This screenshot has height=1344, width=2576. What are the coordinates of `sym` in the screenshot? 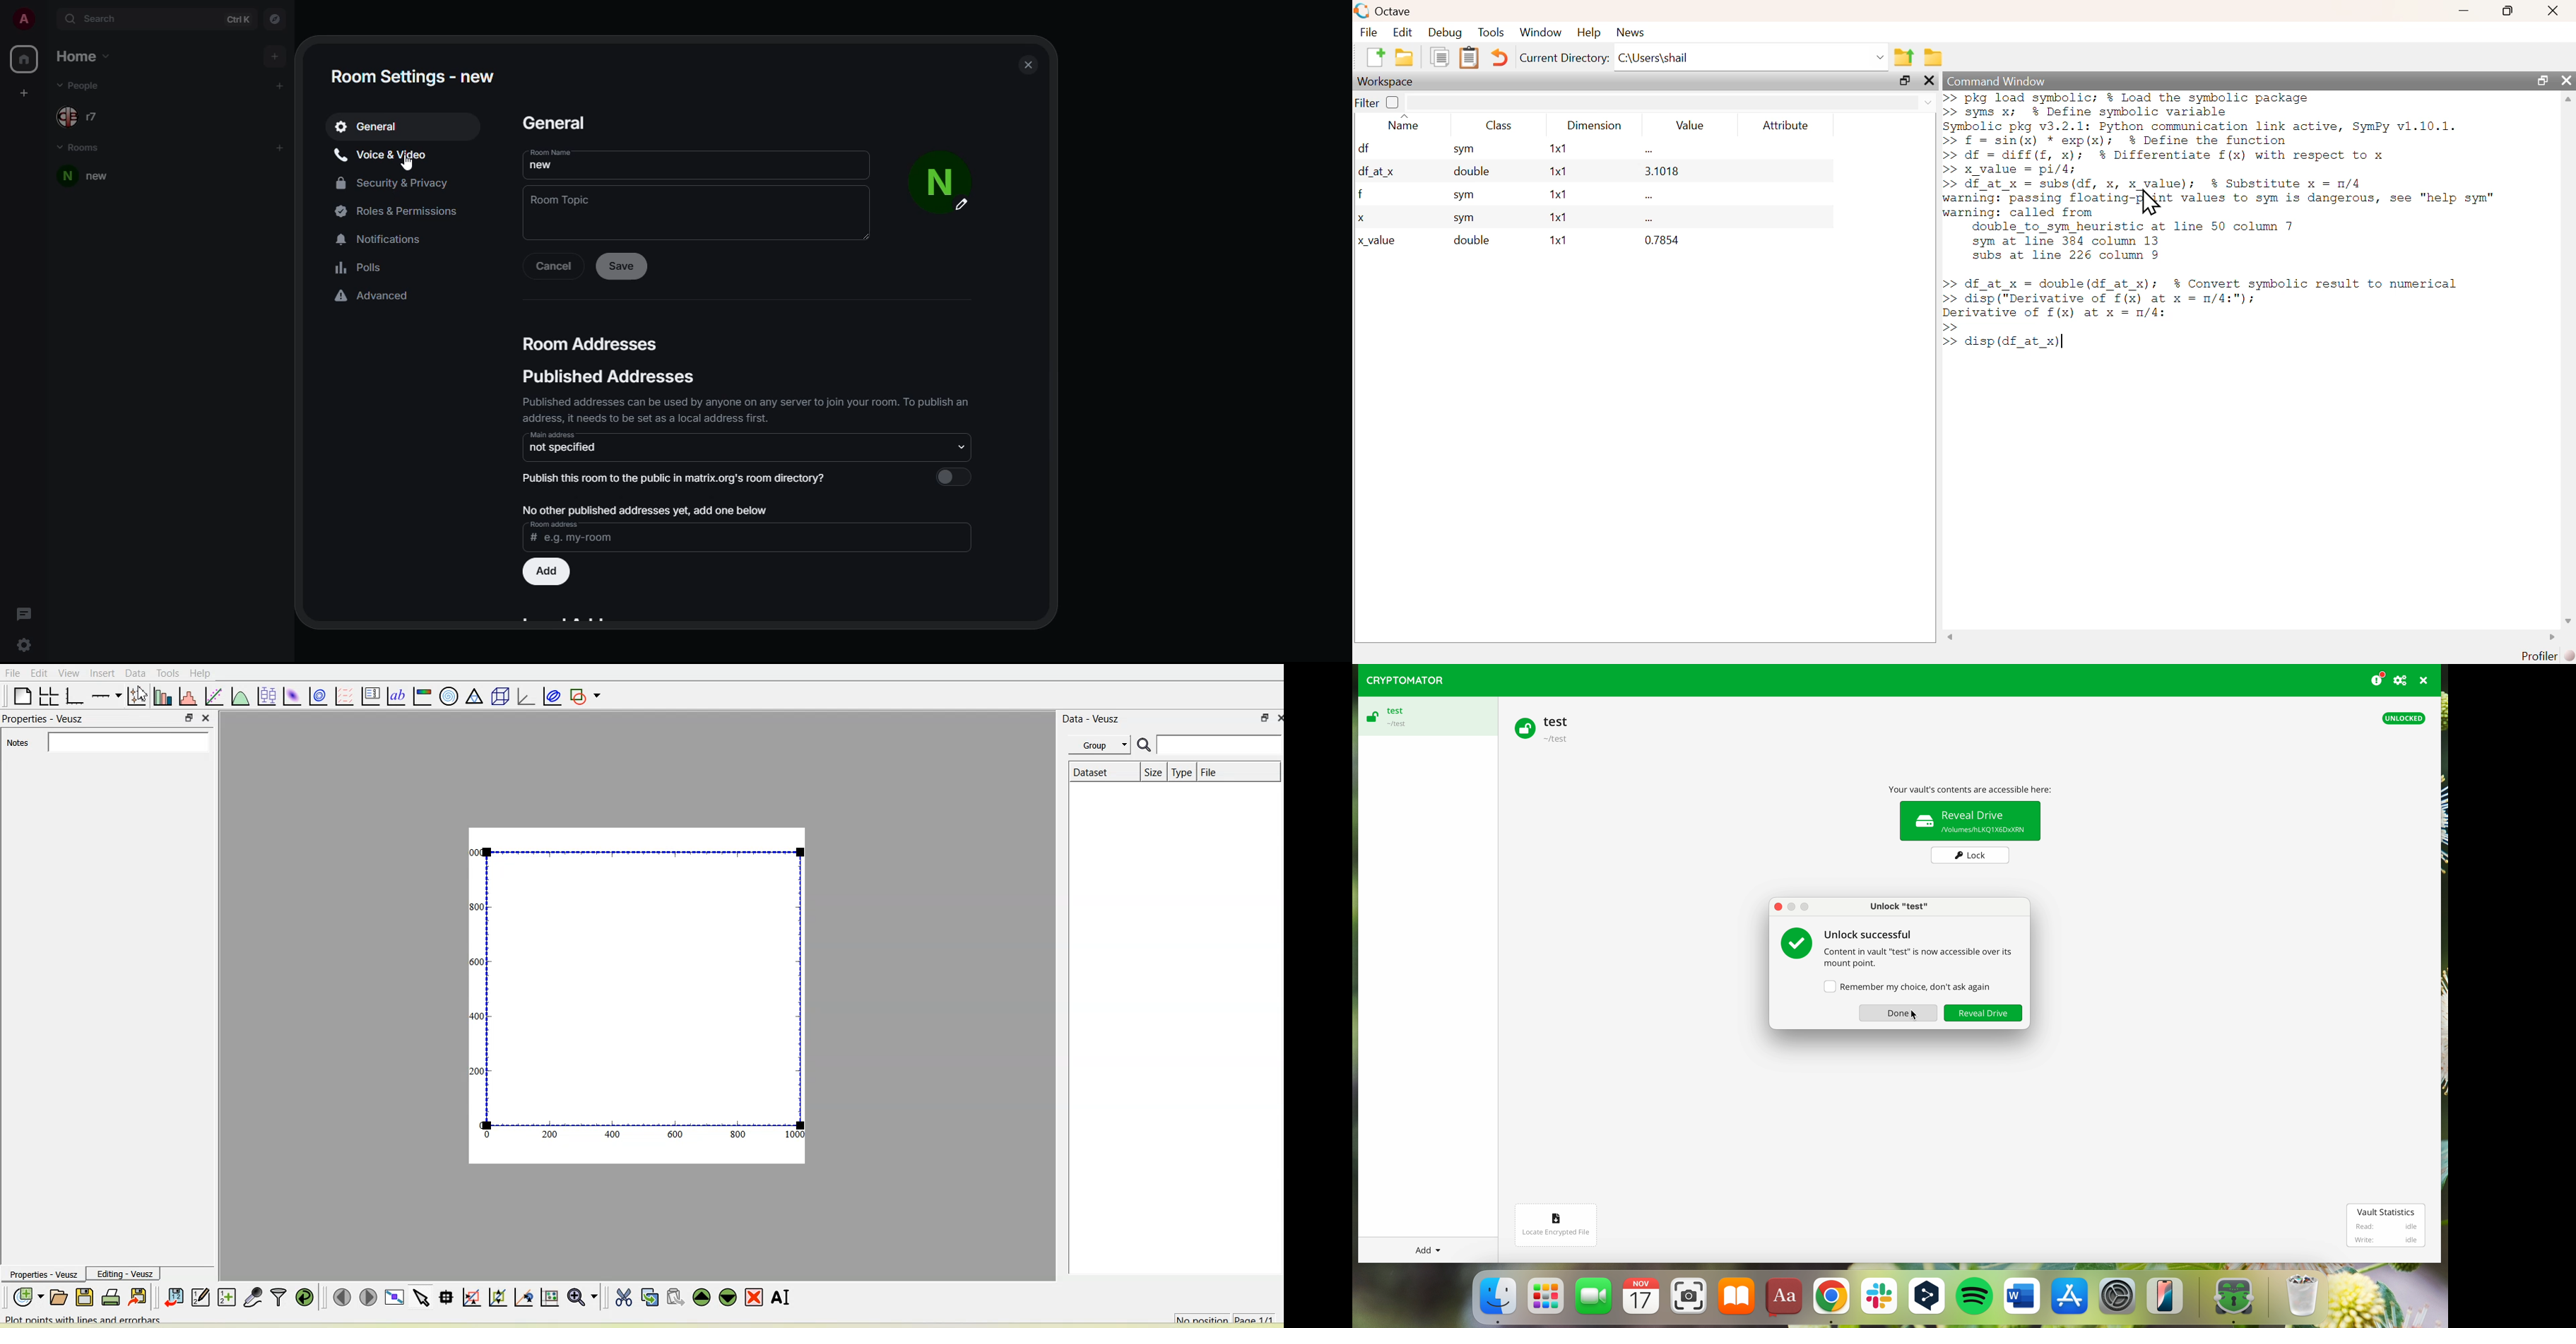 It's located at (1465, 196).